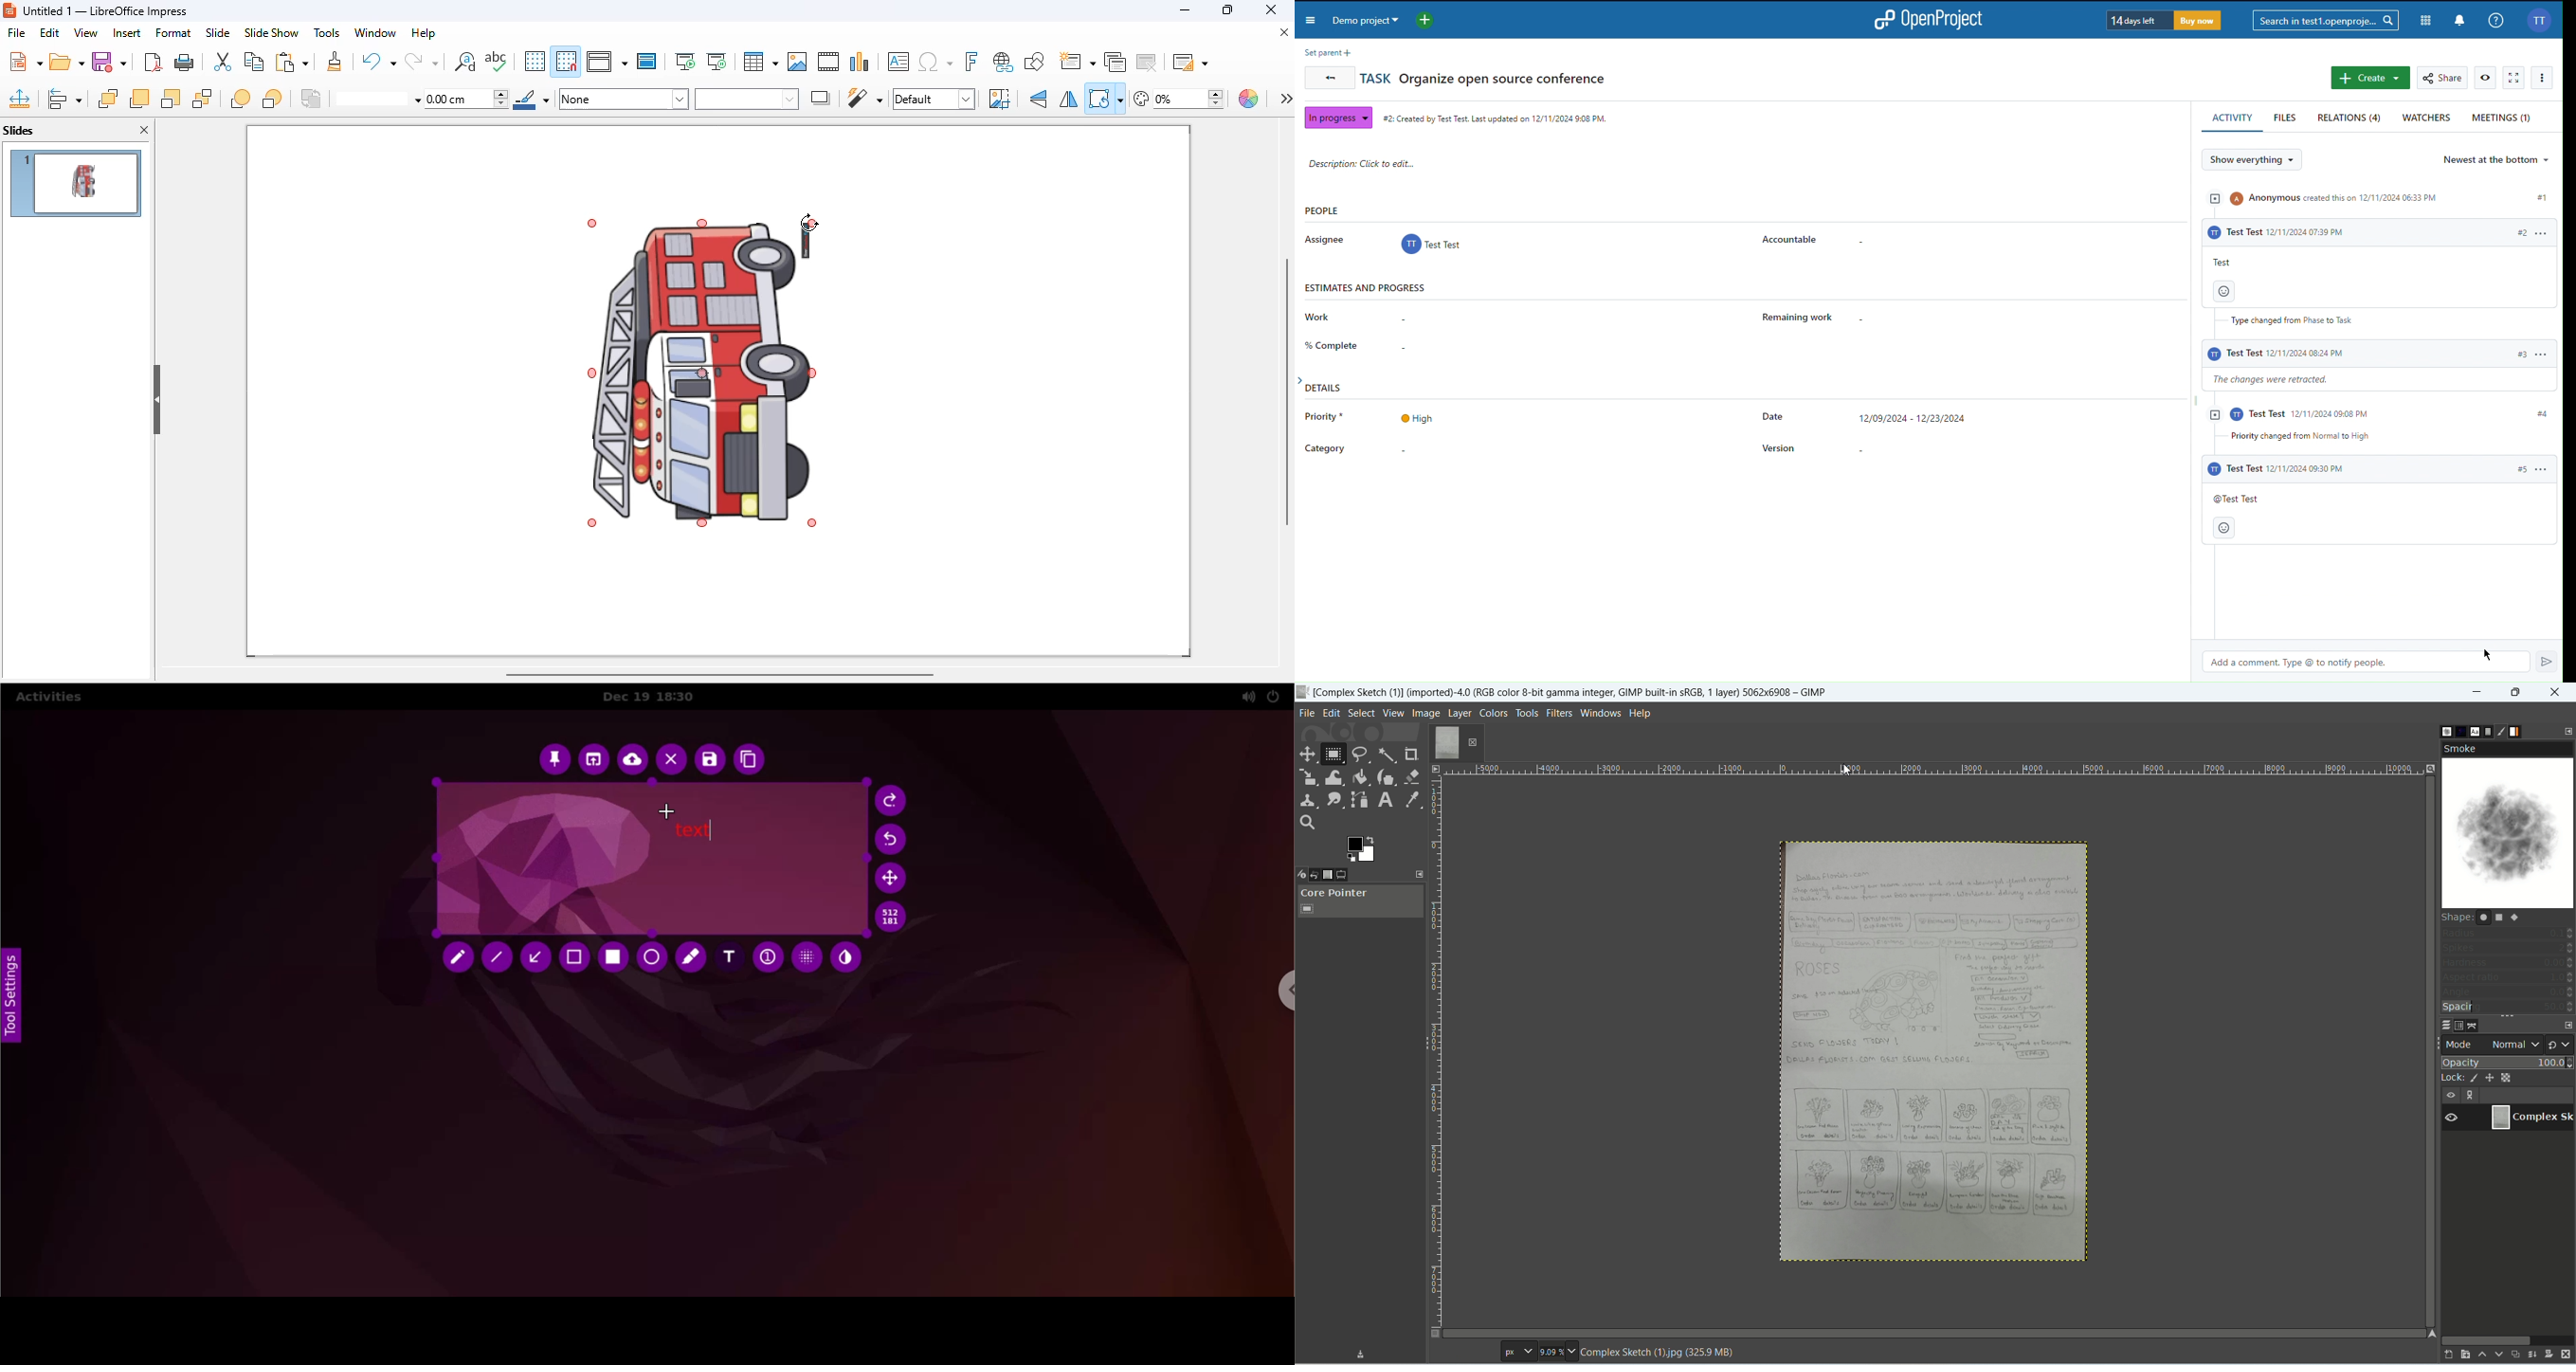 Image resolution: width=2576 pixels, height=1372 pixels. What do you see at coordinates (218, 32) in the screenshot?
I see `slide` at bounding box center [218, 32].